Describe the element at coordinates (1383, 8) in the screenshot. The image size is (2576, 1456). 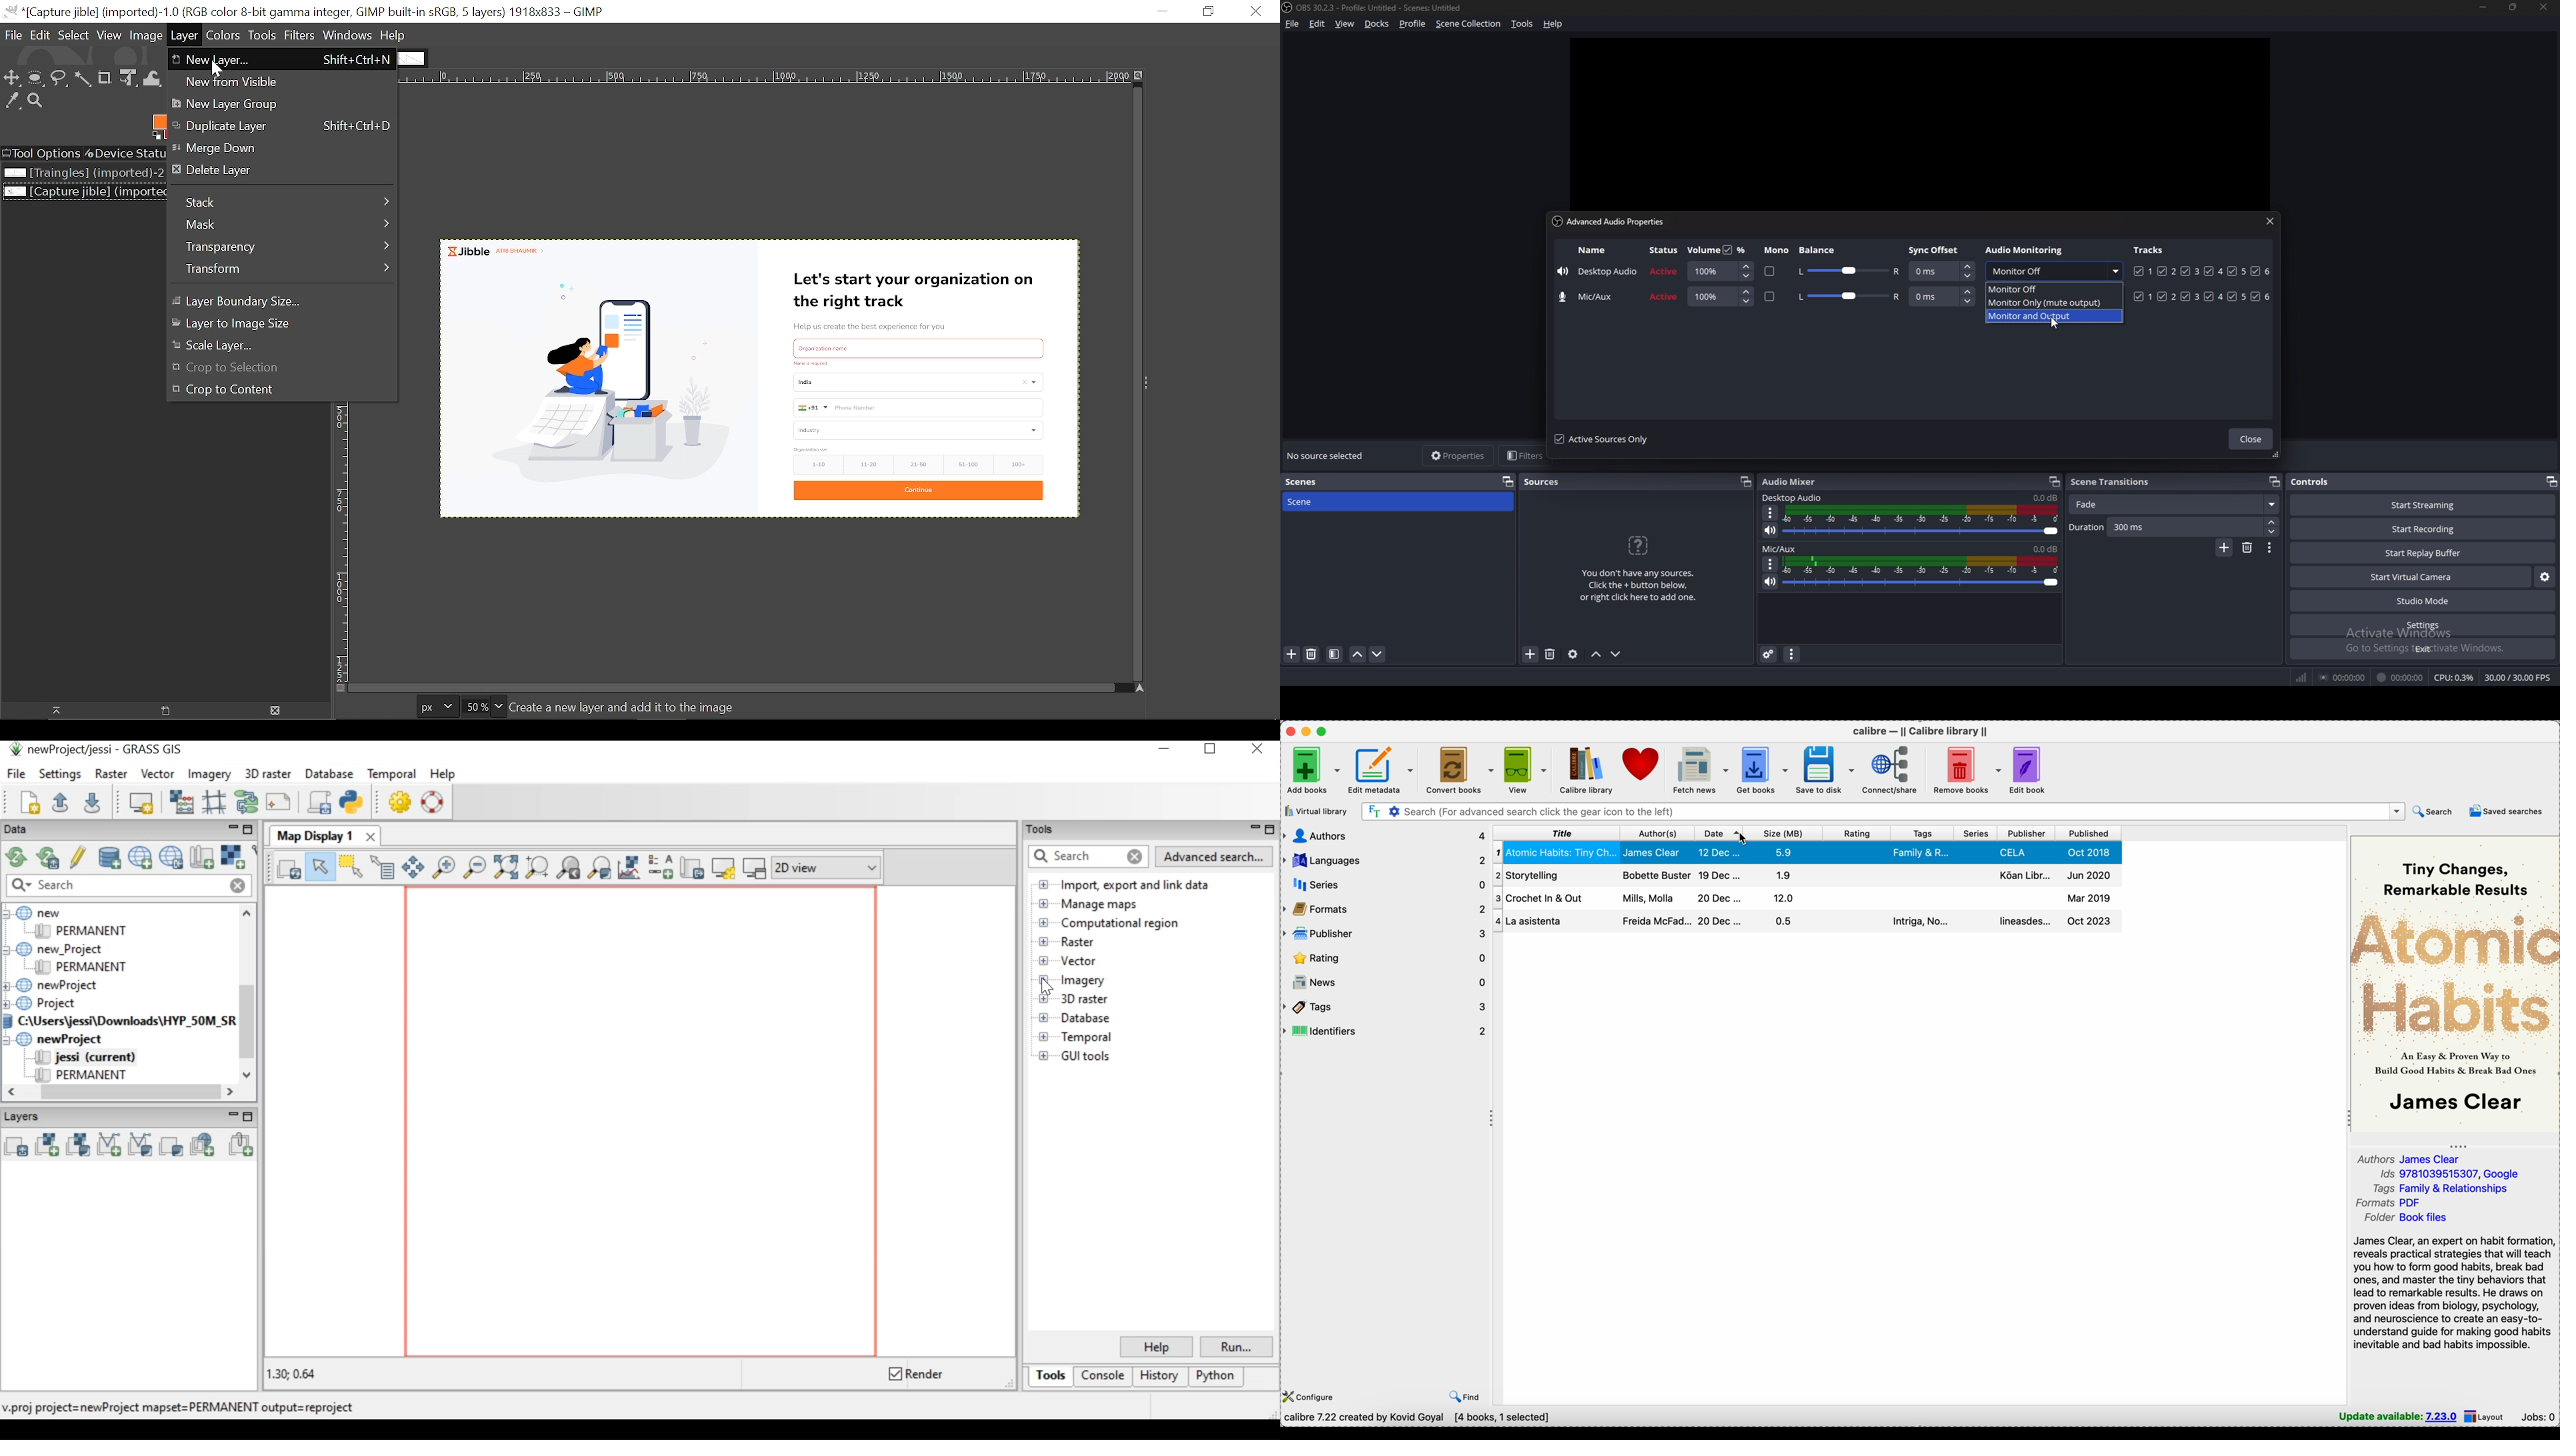
I see `‘OBS 30.2.3 - Profile: Untitled - Scenes: Untitled` at that location.